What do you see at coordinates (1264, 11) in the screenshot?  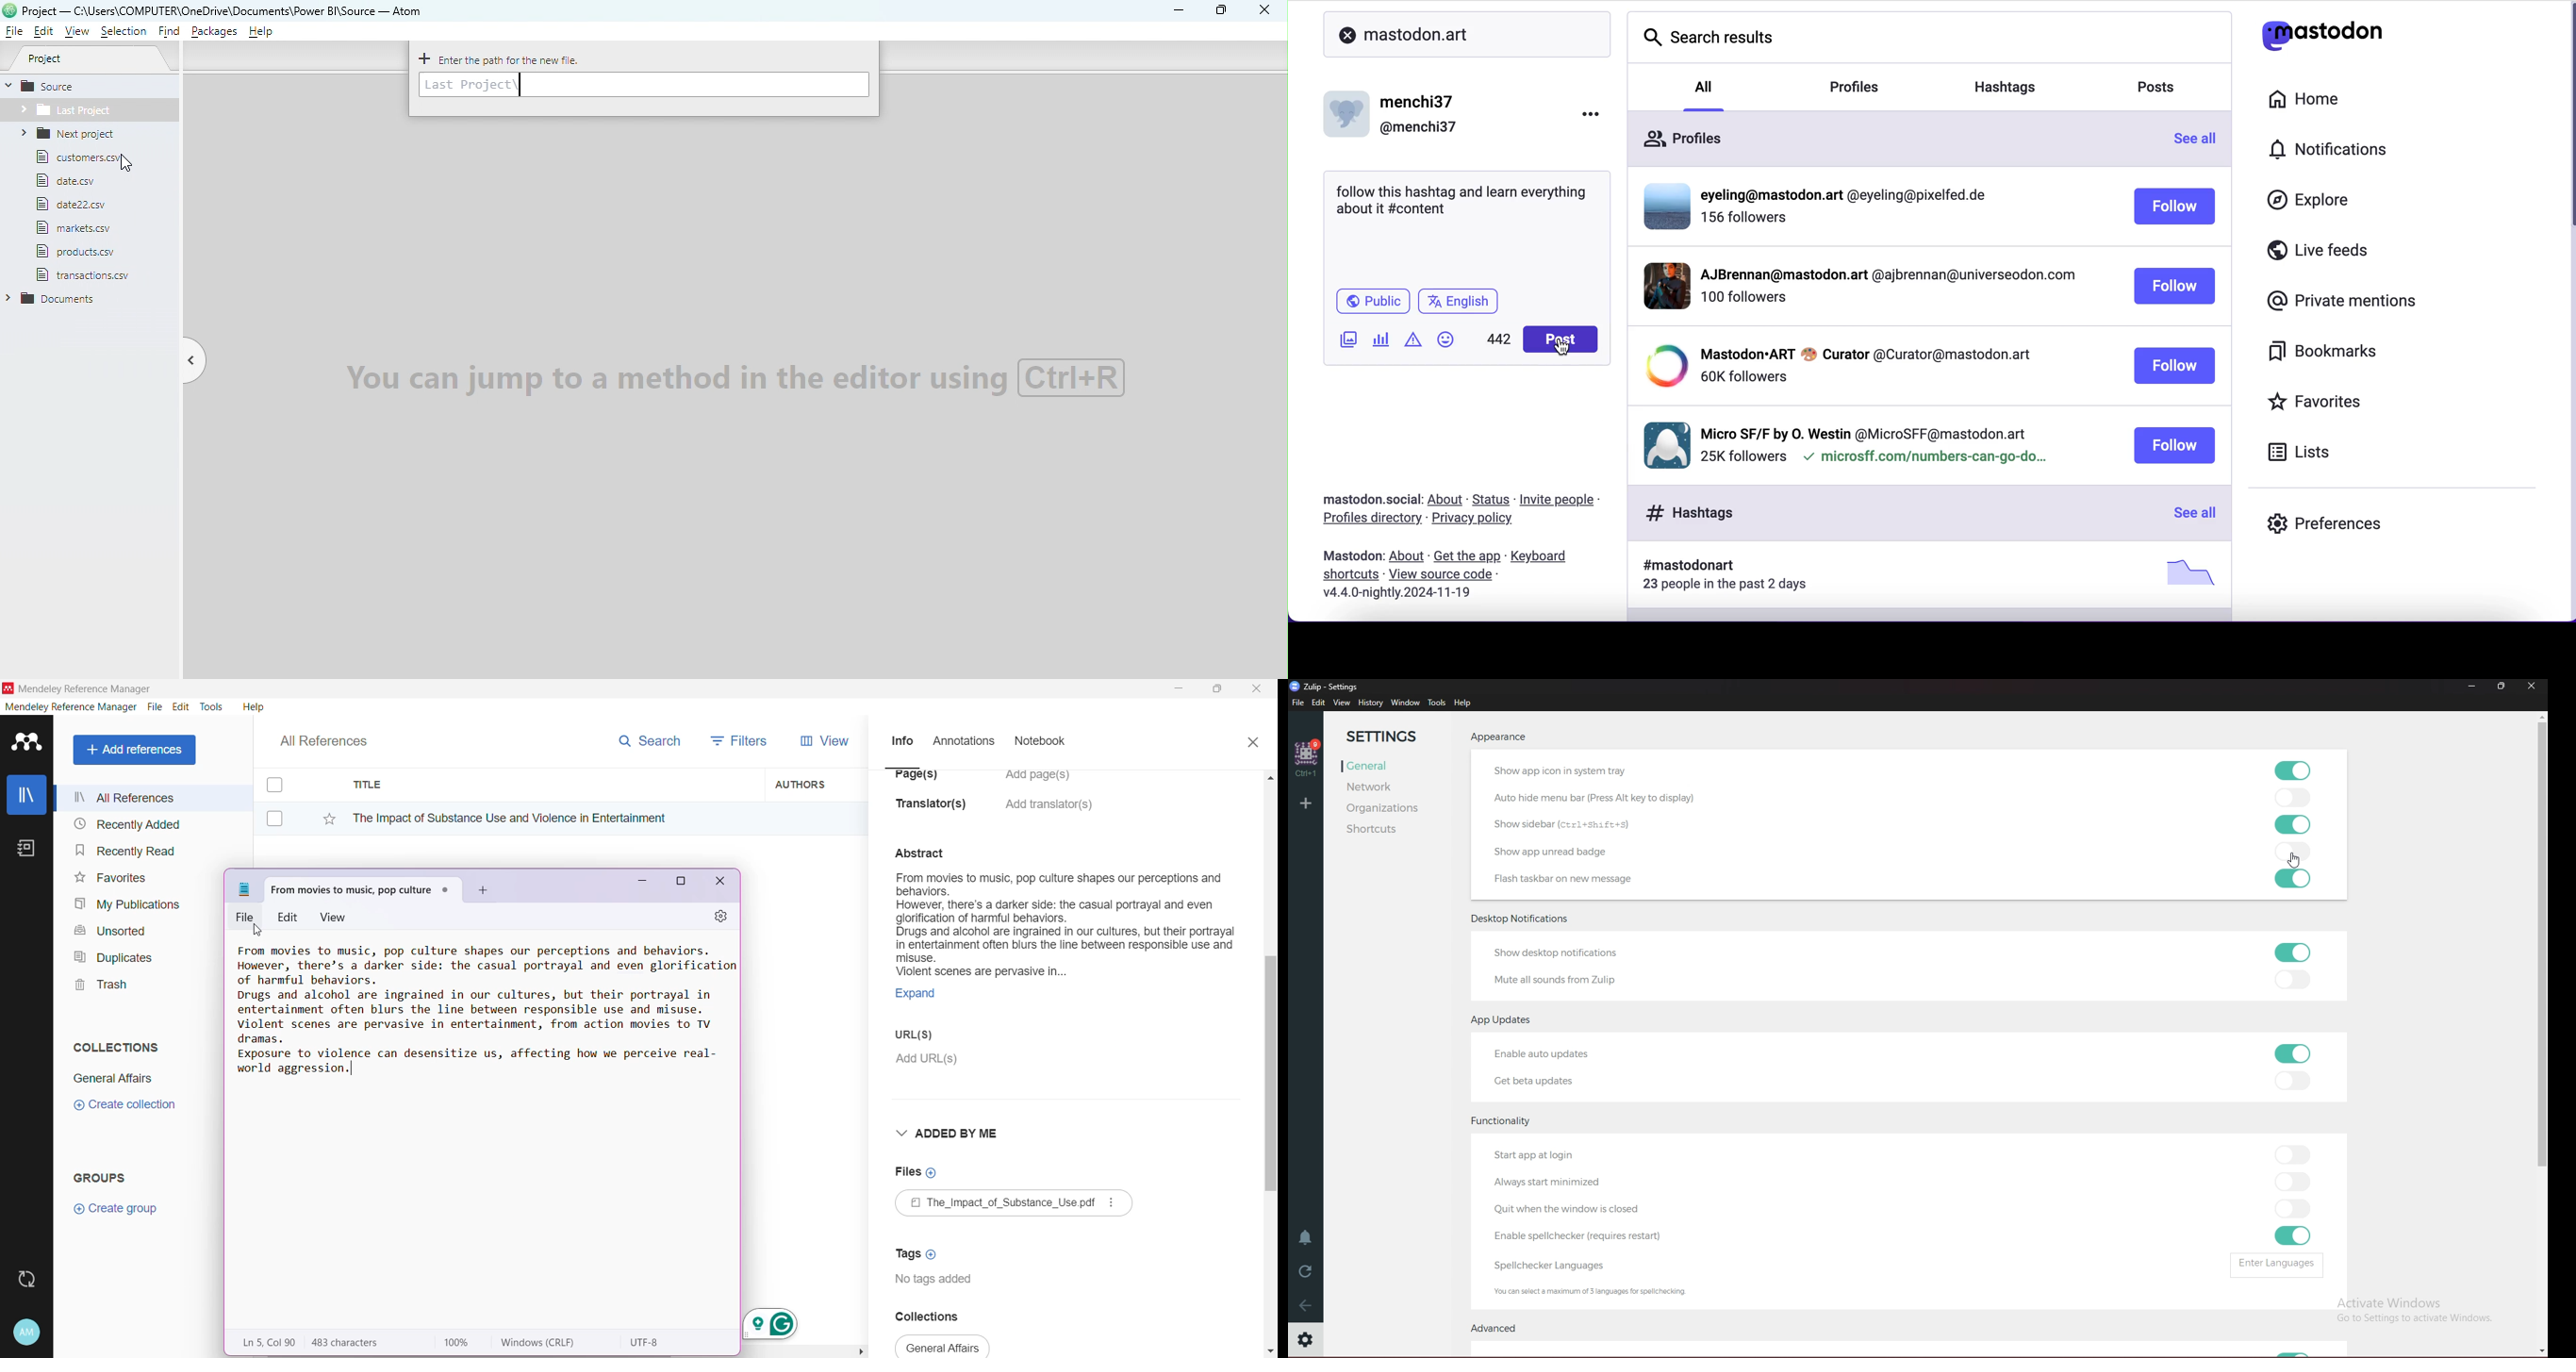 I see `Close` at bounding box center [1264, 11].